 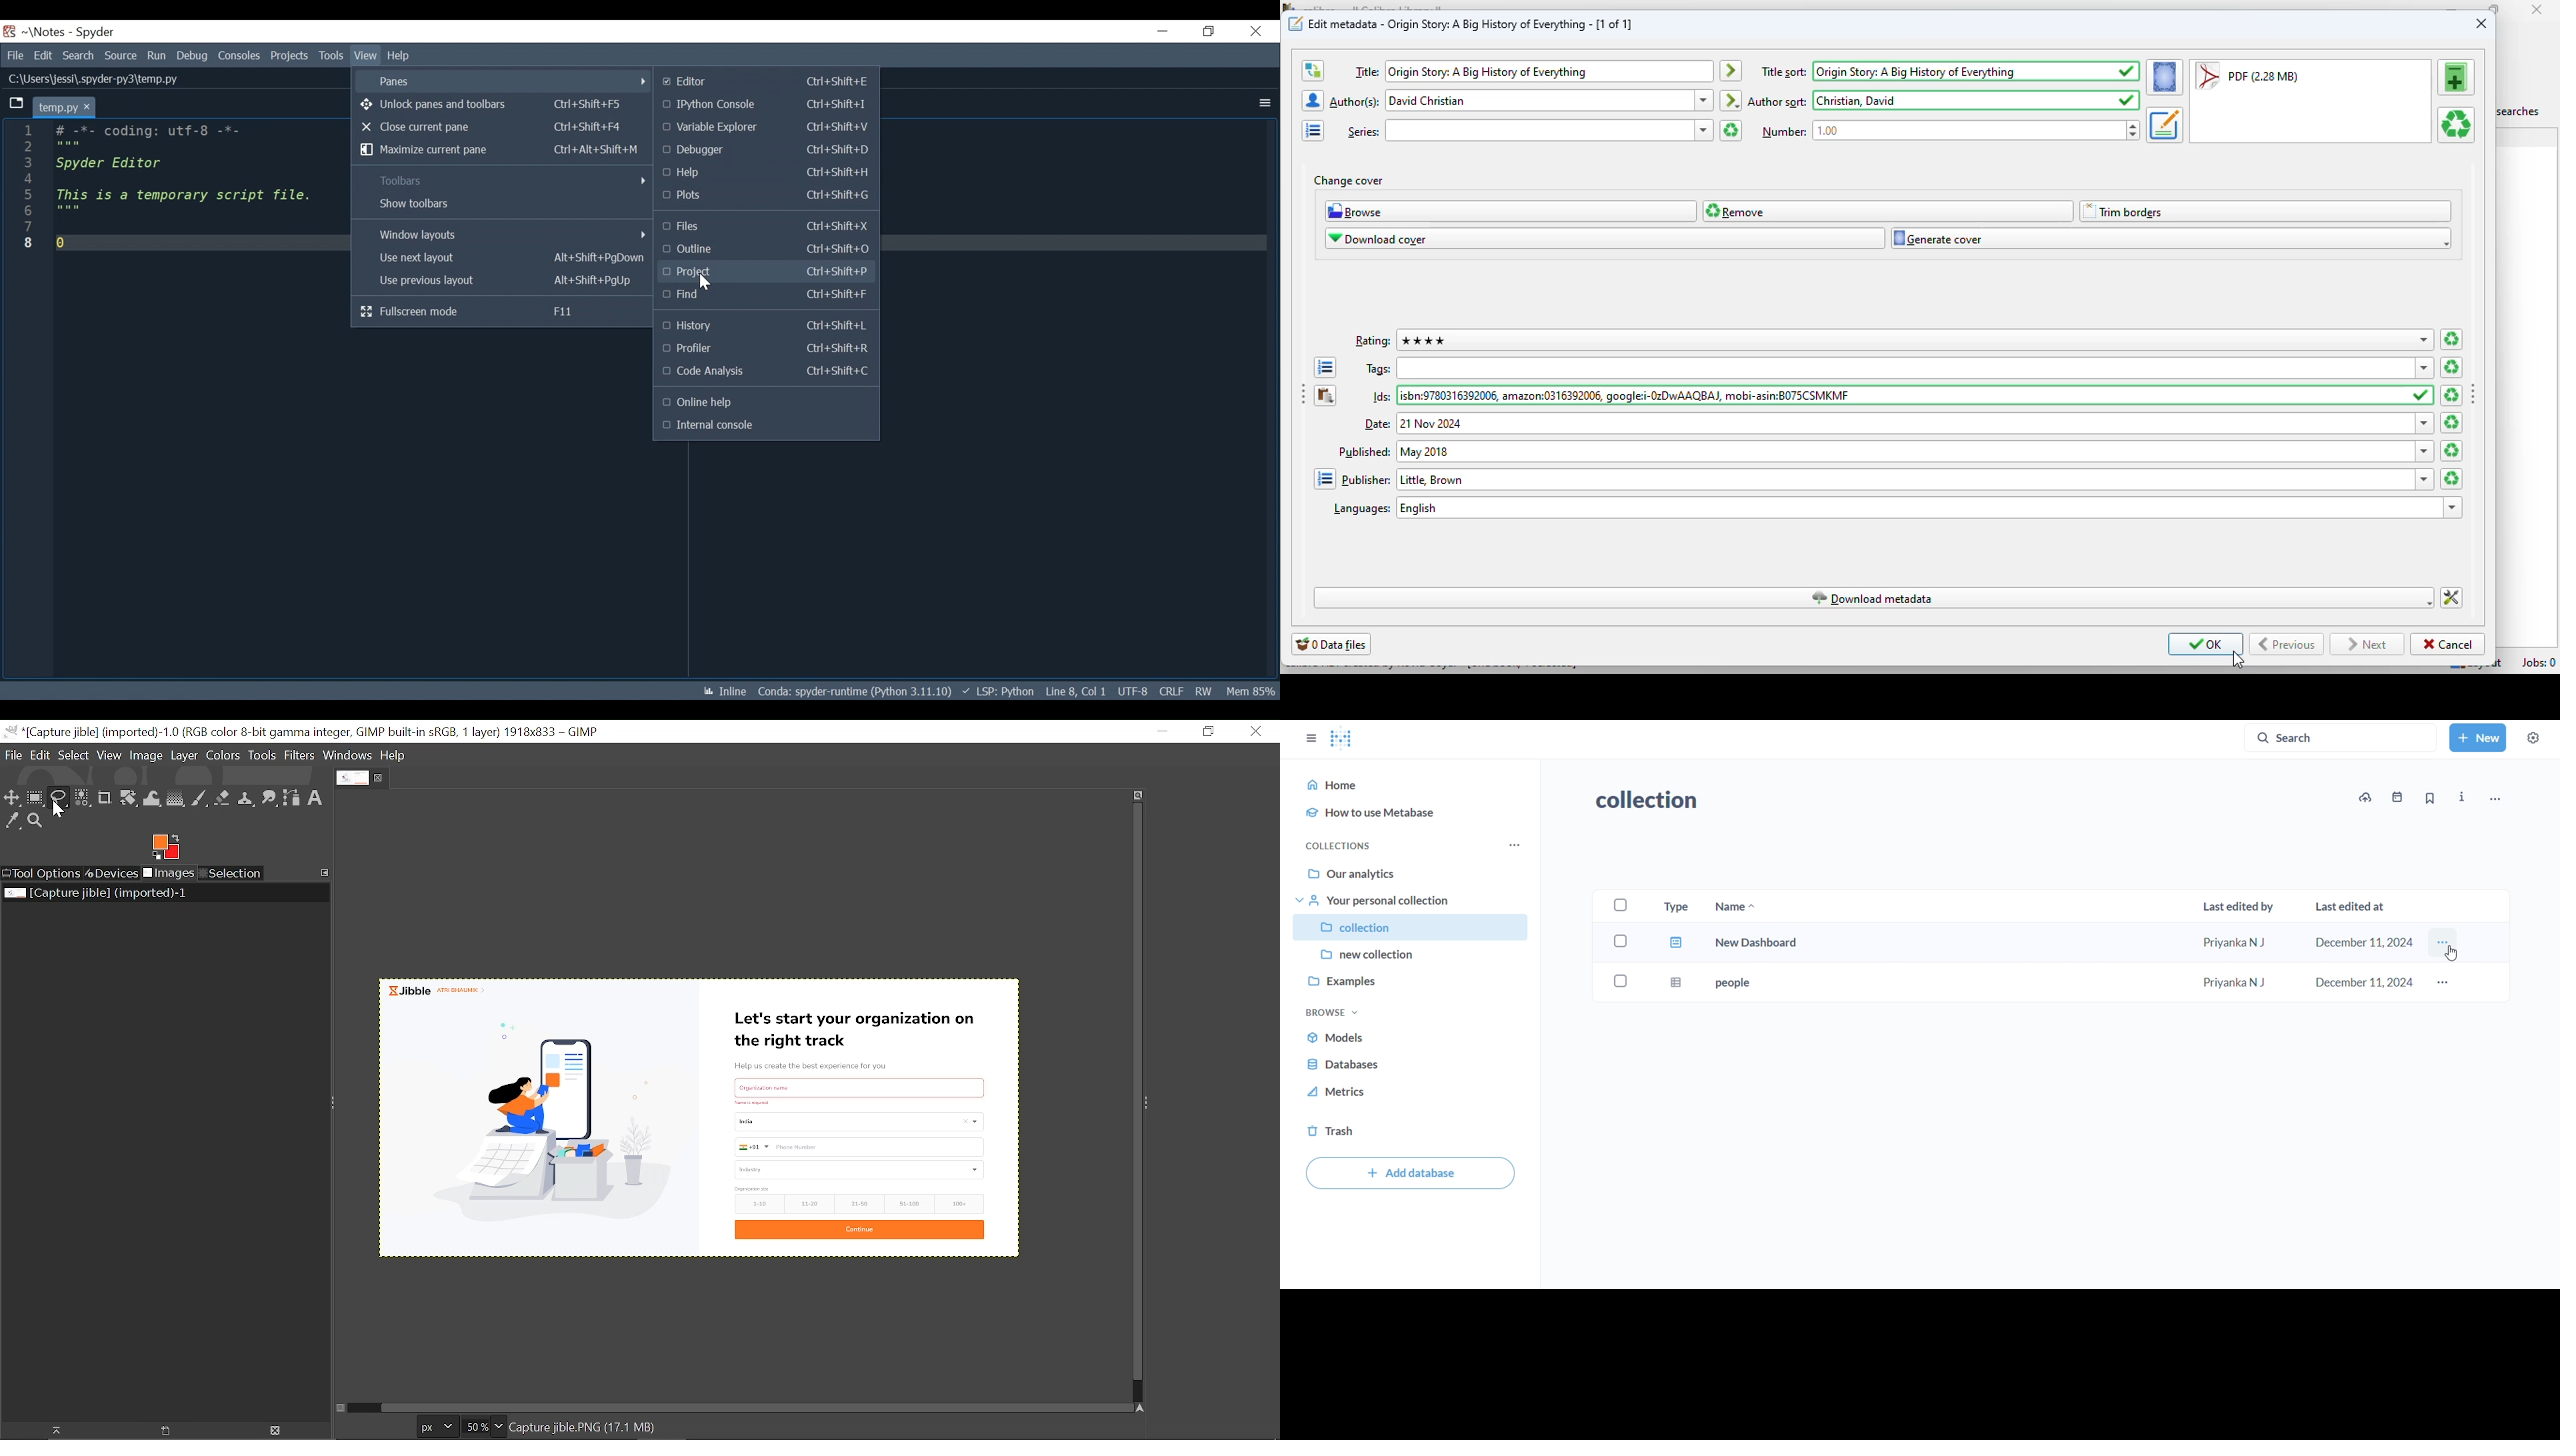 What do you see at coordinates (766, 273) in the screenshot?
I see `Projects` at bounding box center [766, 273].